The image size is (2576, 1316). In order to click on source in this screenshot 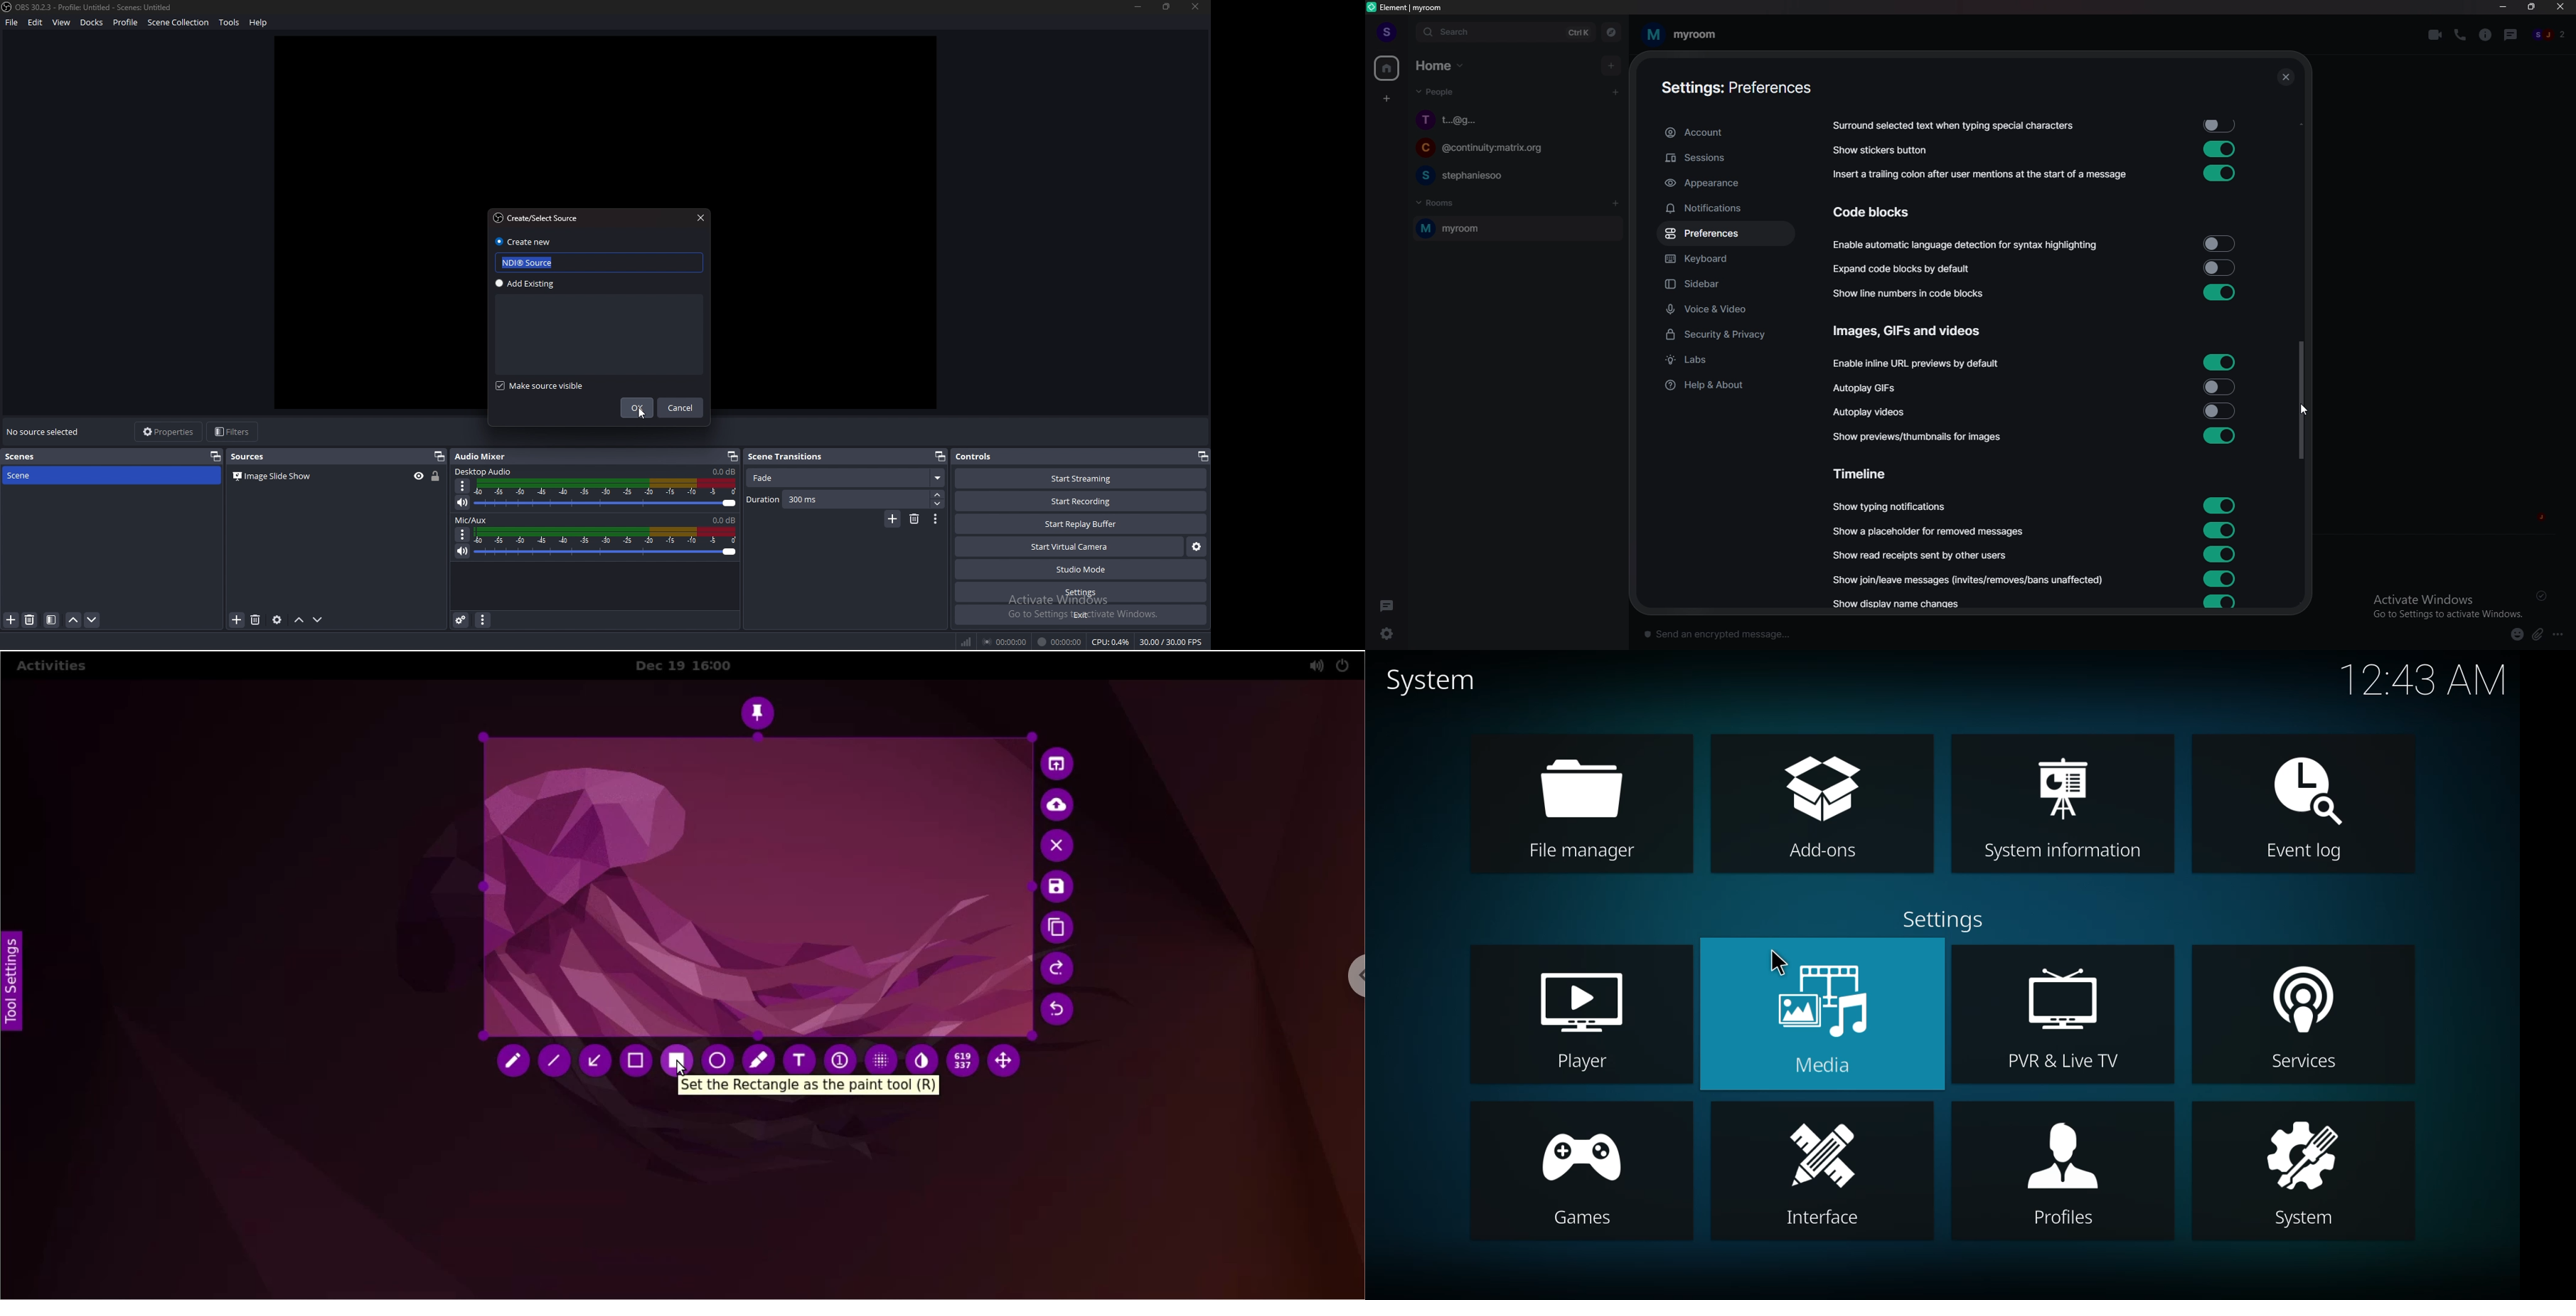, I will do `click(278, 477)`.